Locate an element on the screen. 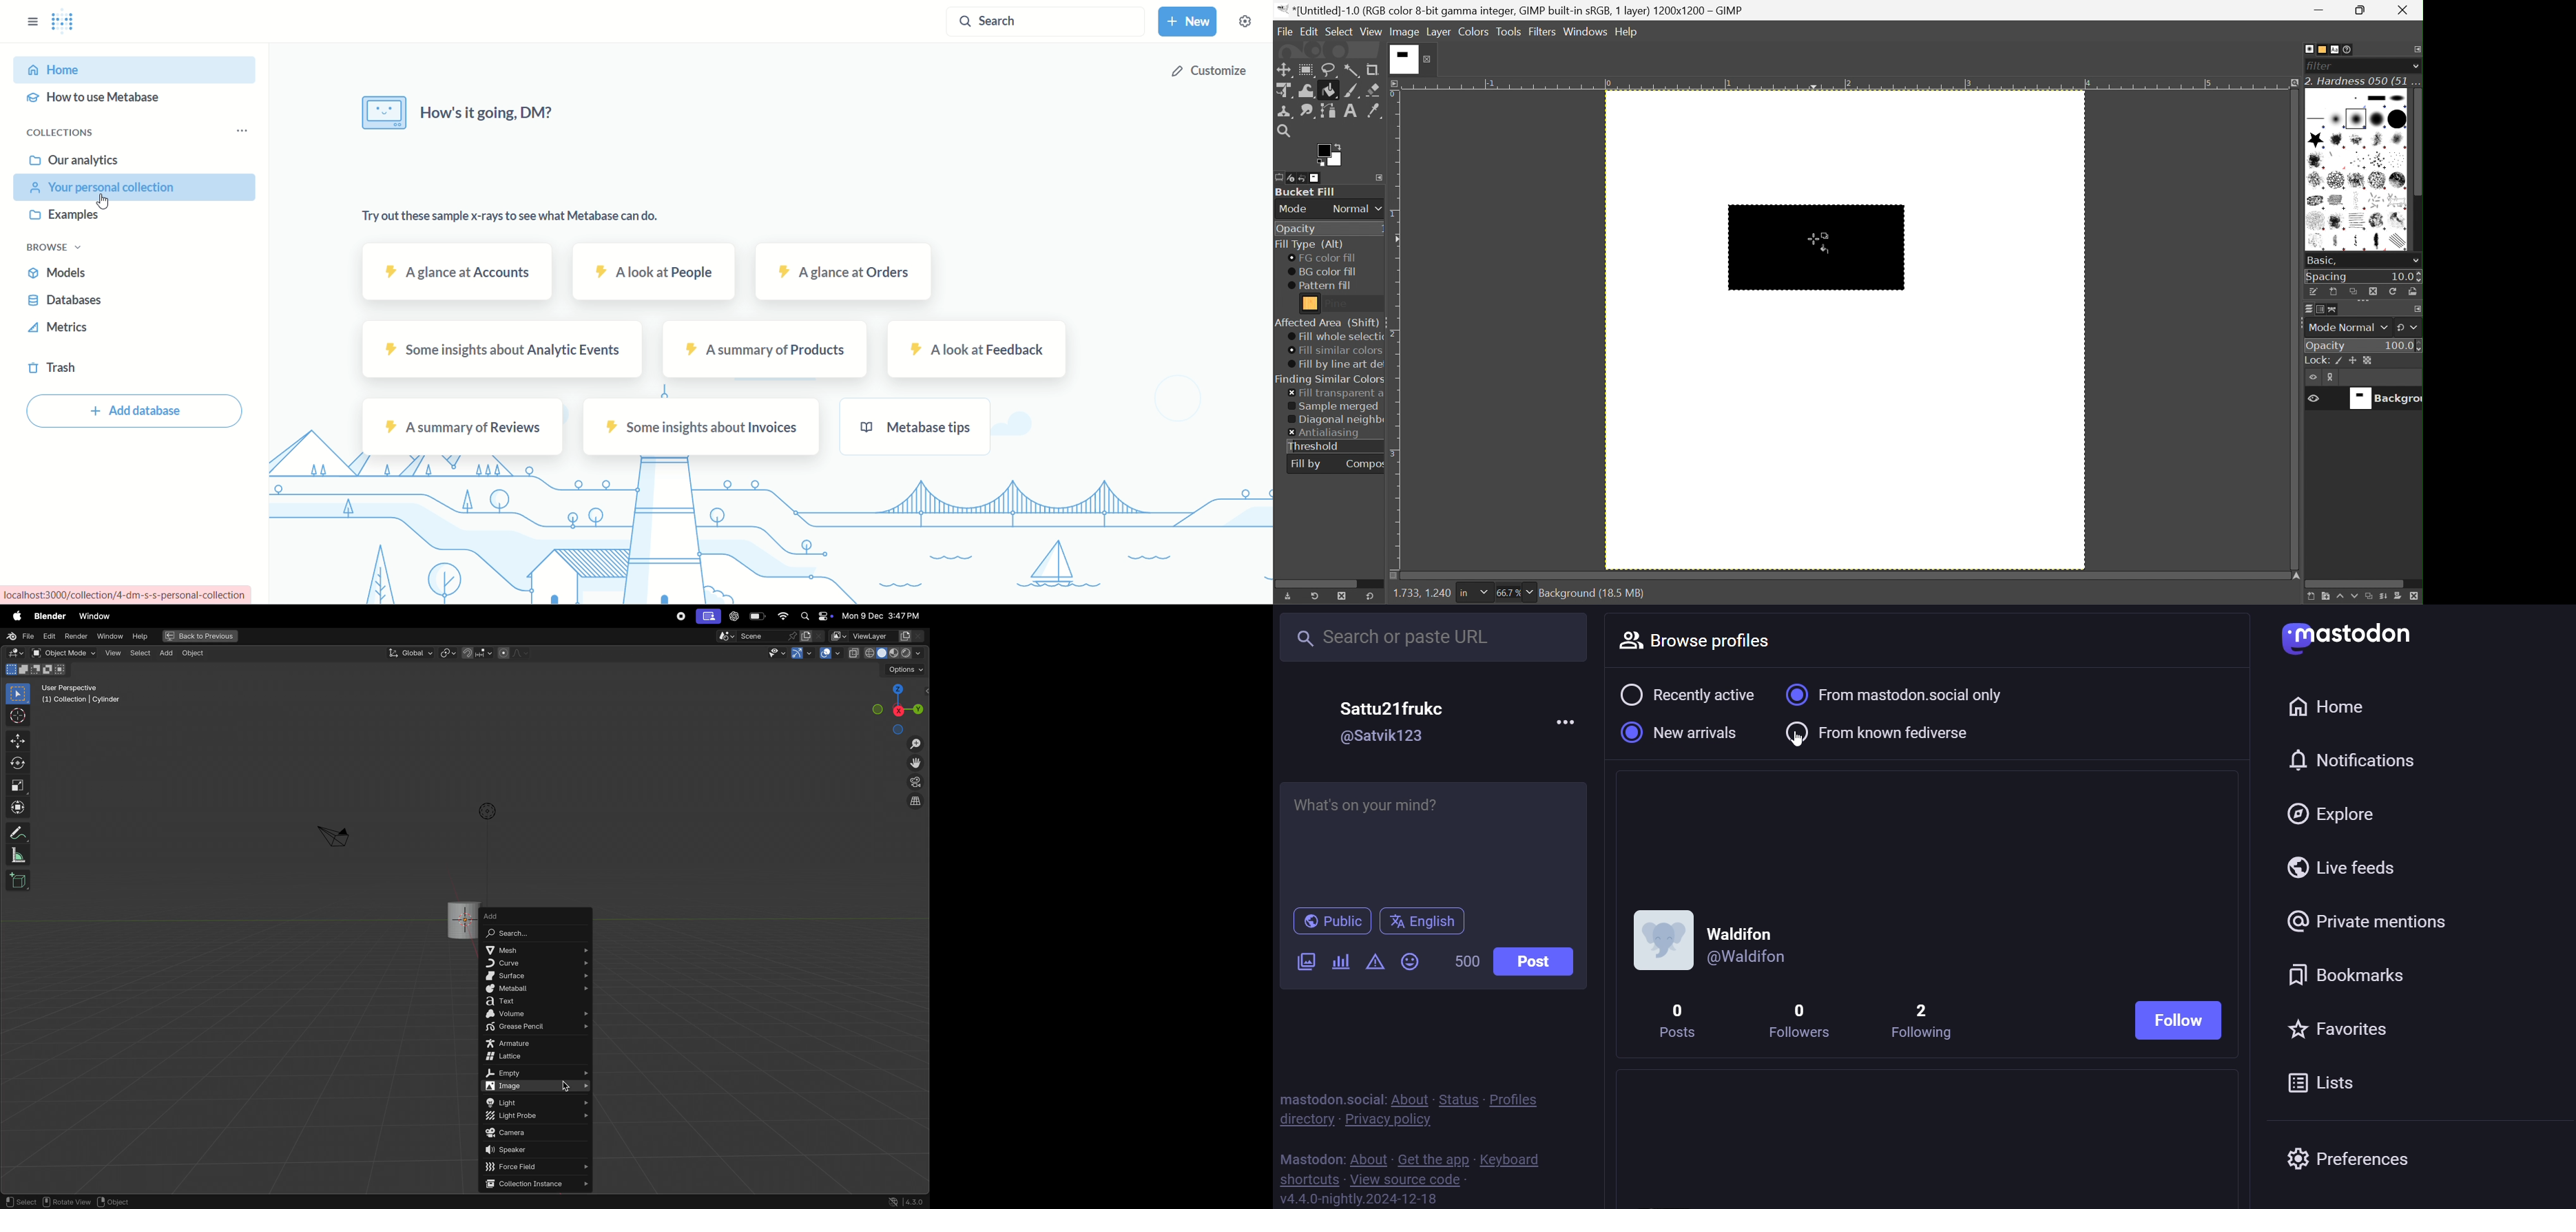 This screenshot has height=1232, width=2576. 500 is located at coordinates (1466, 960).